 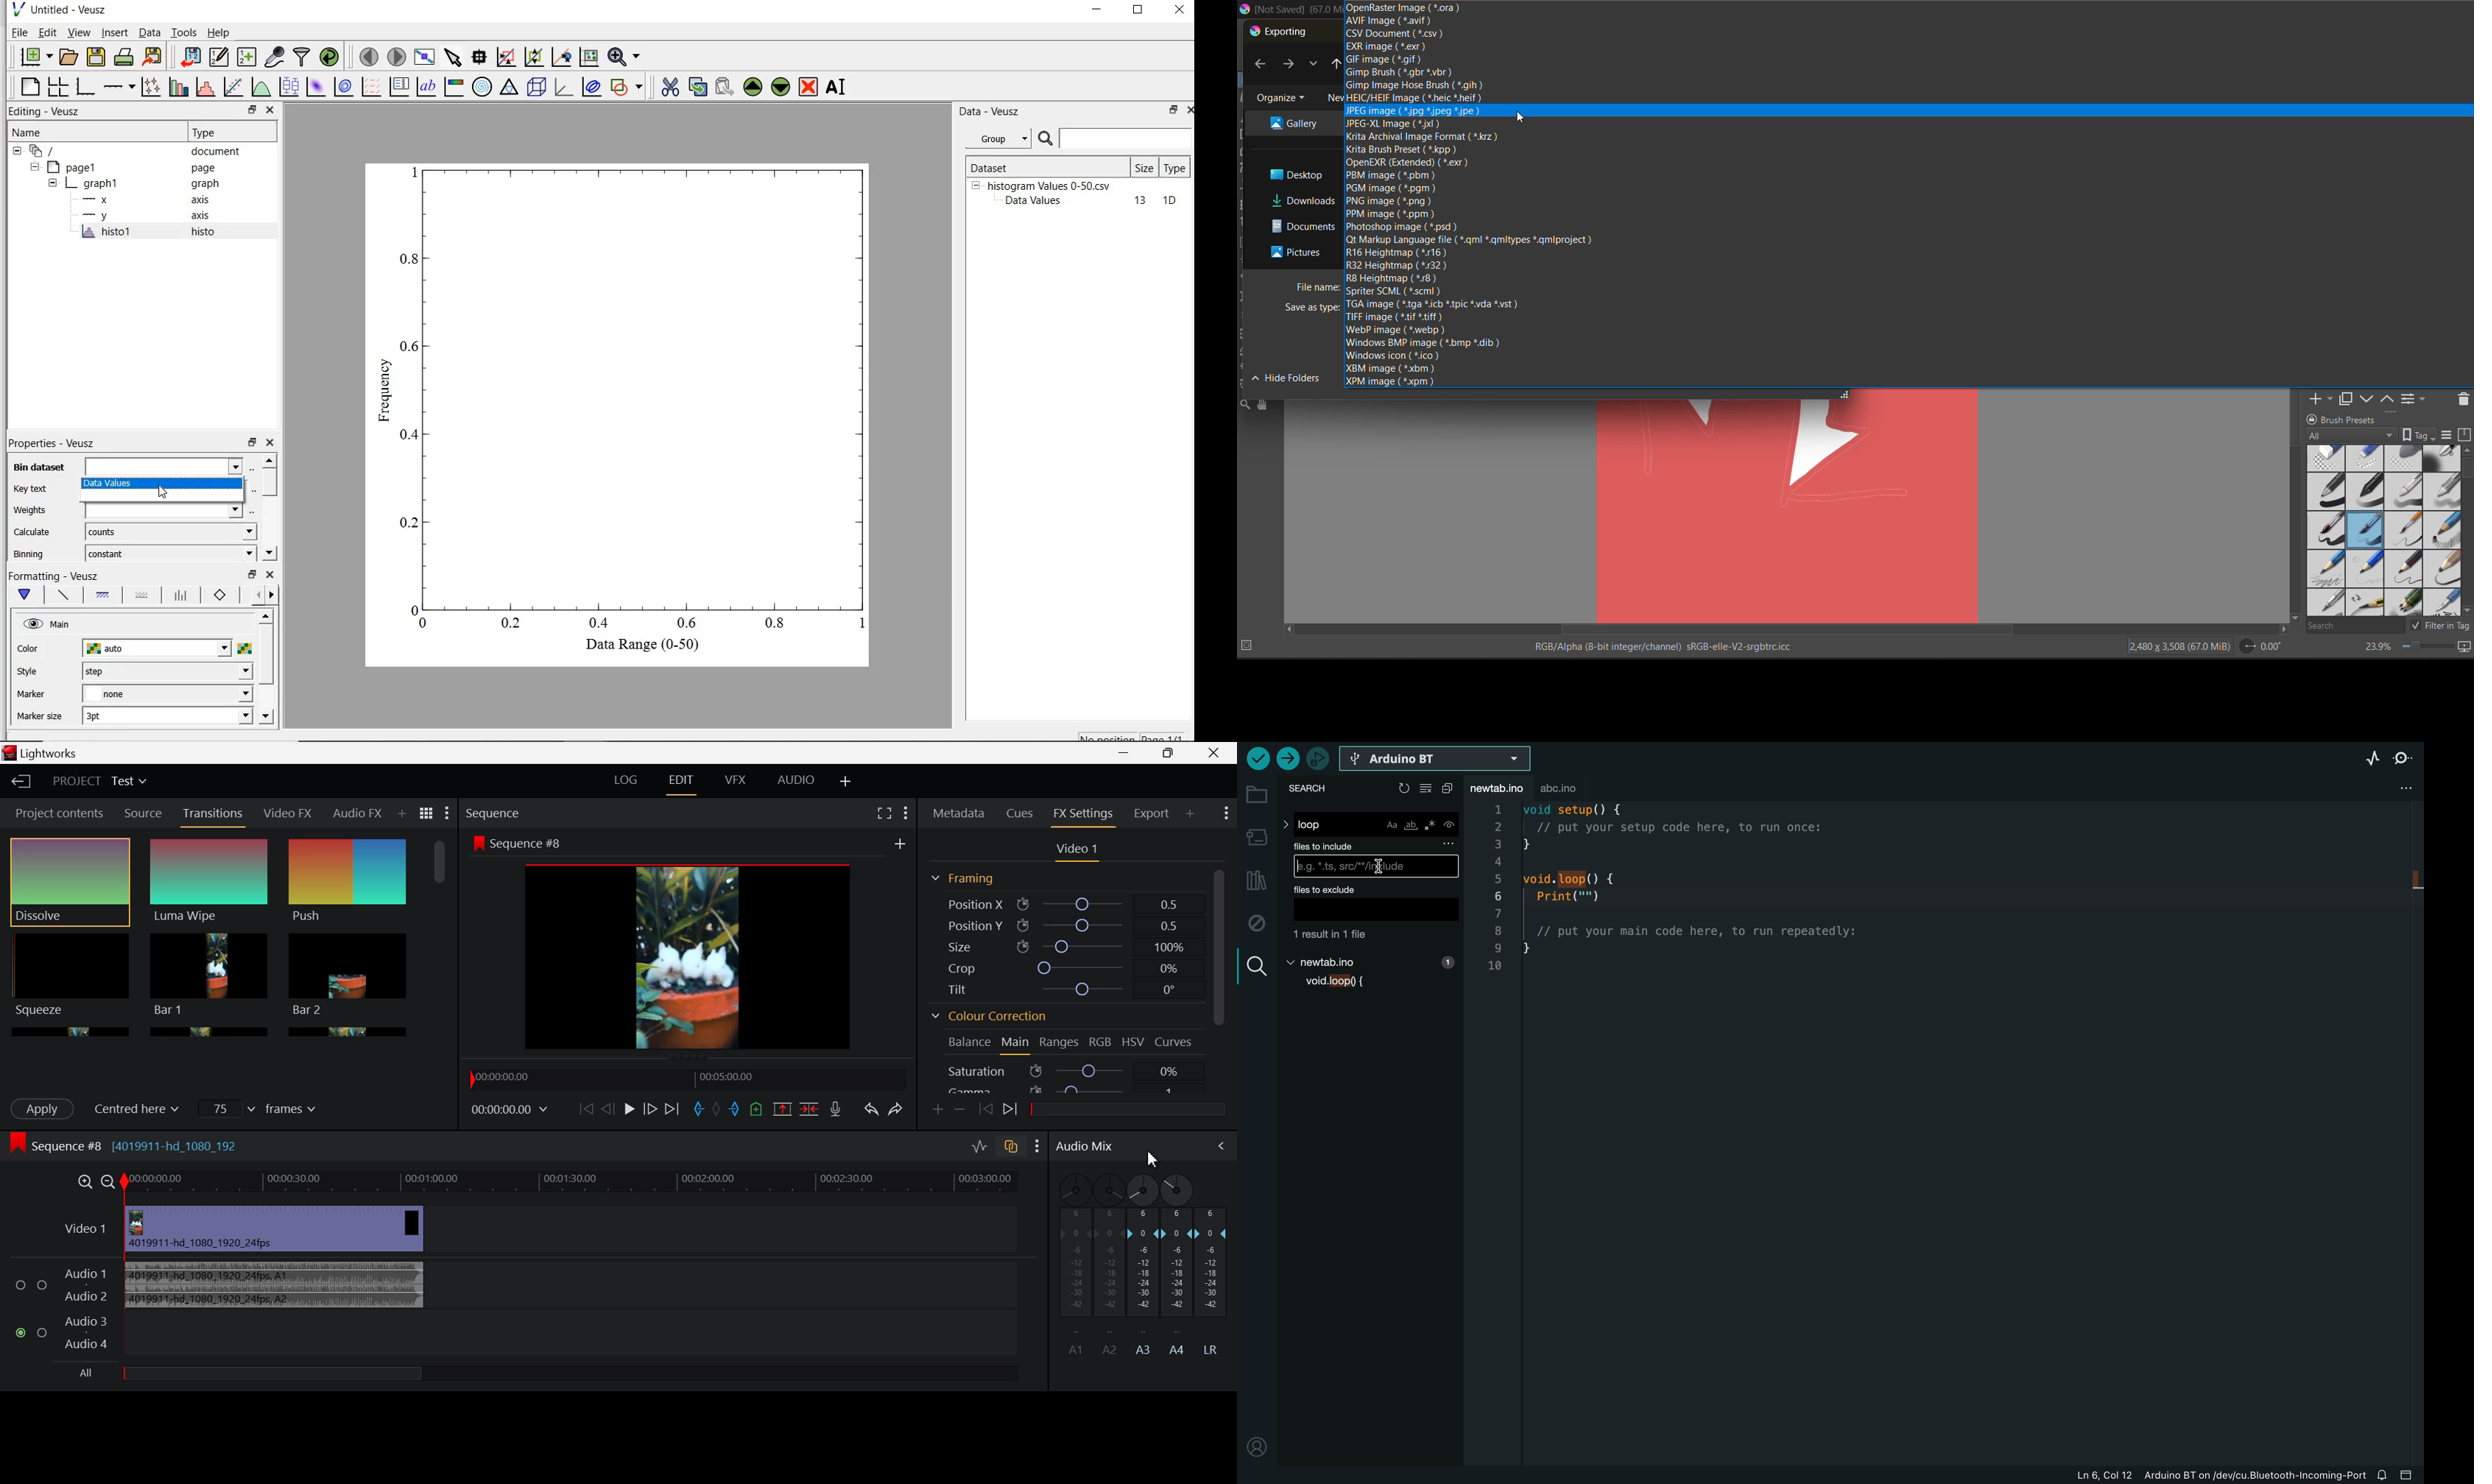 What do you see at coordinates (1283, 32) in the screenshot?
I see `exporting` at bounding box center [1283, 32].